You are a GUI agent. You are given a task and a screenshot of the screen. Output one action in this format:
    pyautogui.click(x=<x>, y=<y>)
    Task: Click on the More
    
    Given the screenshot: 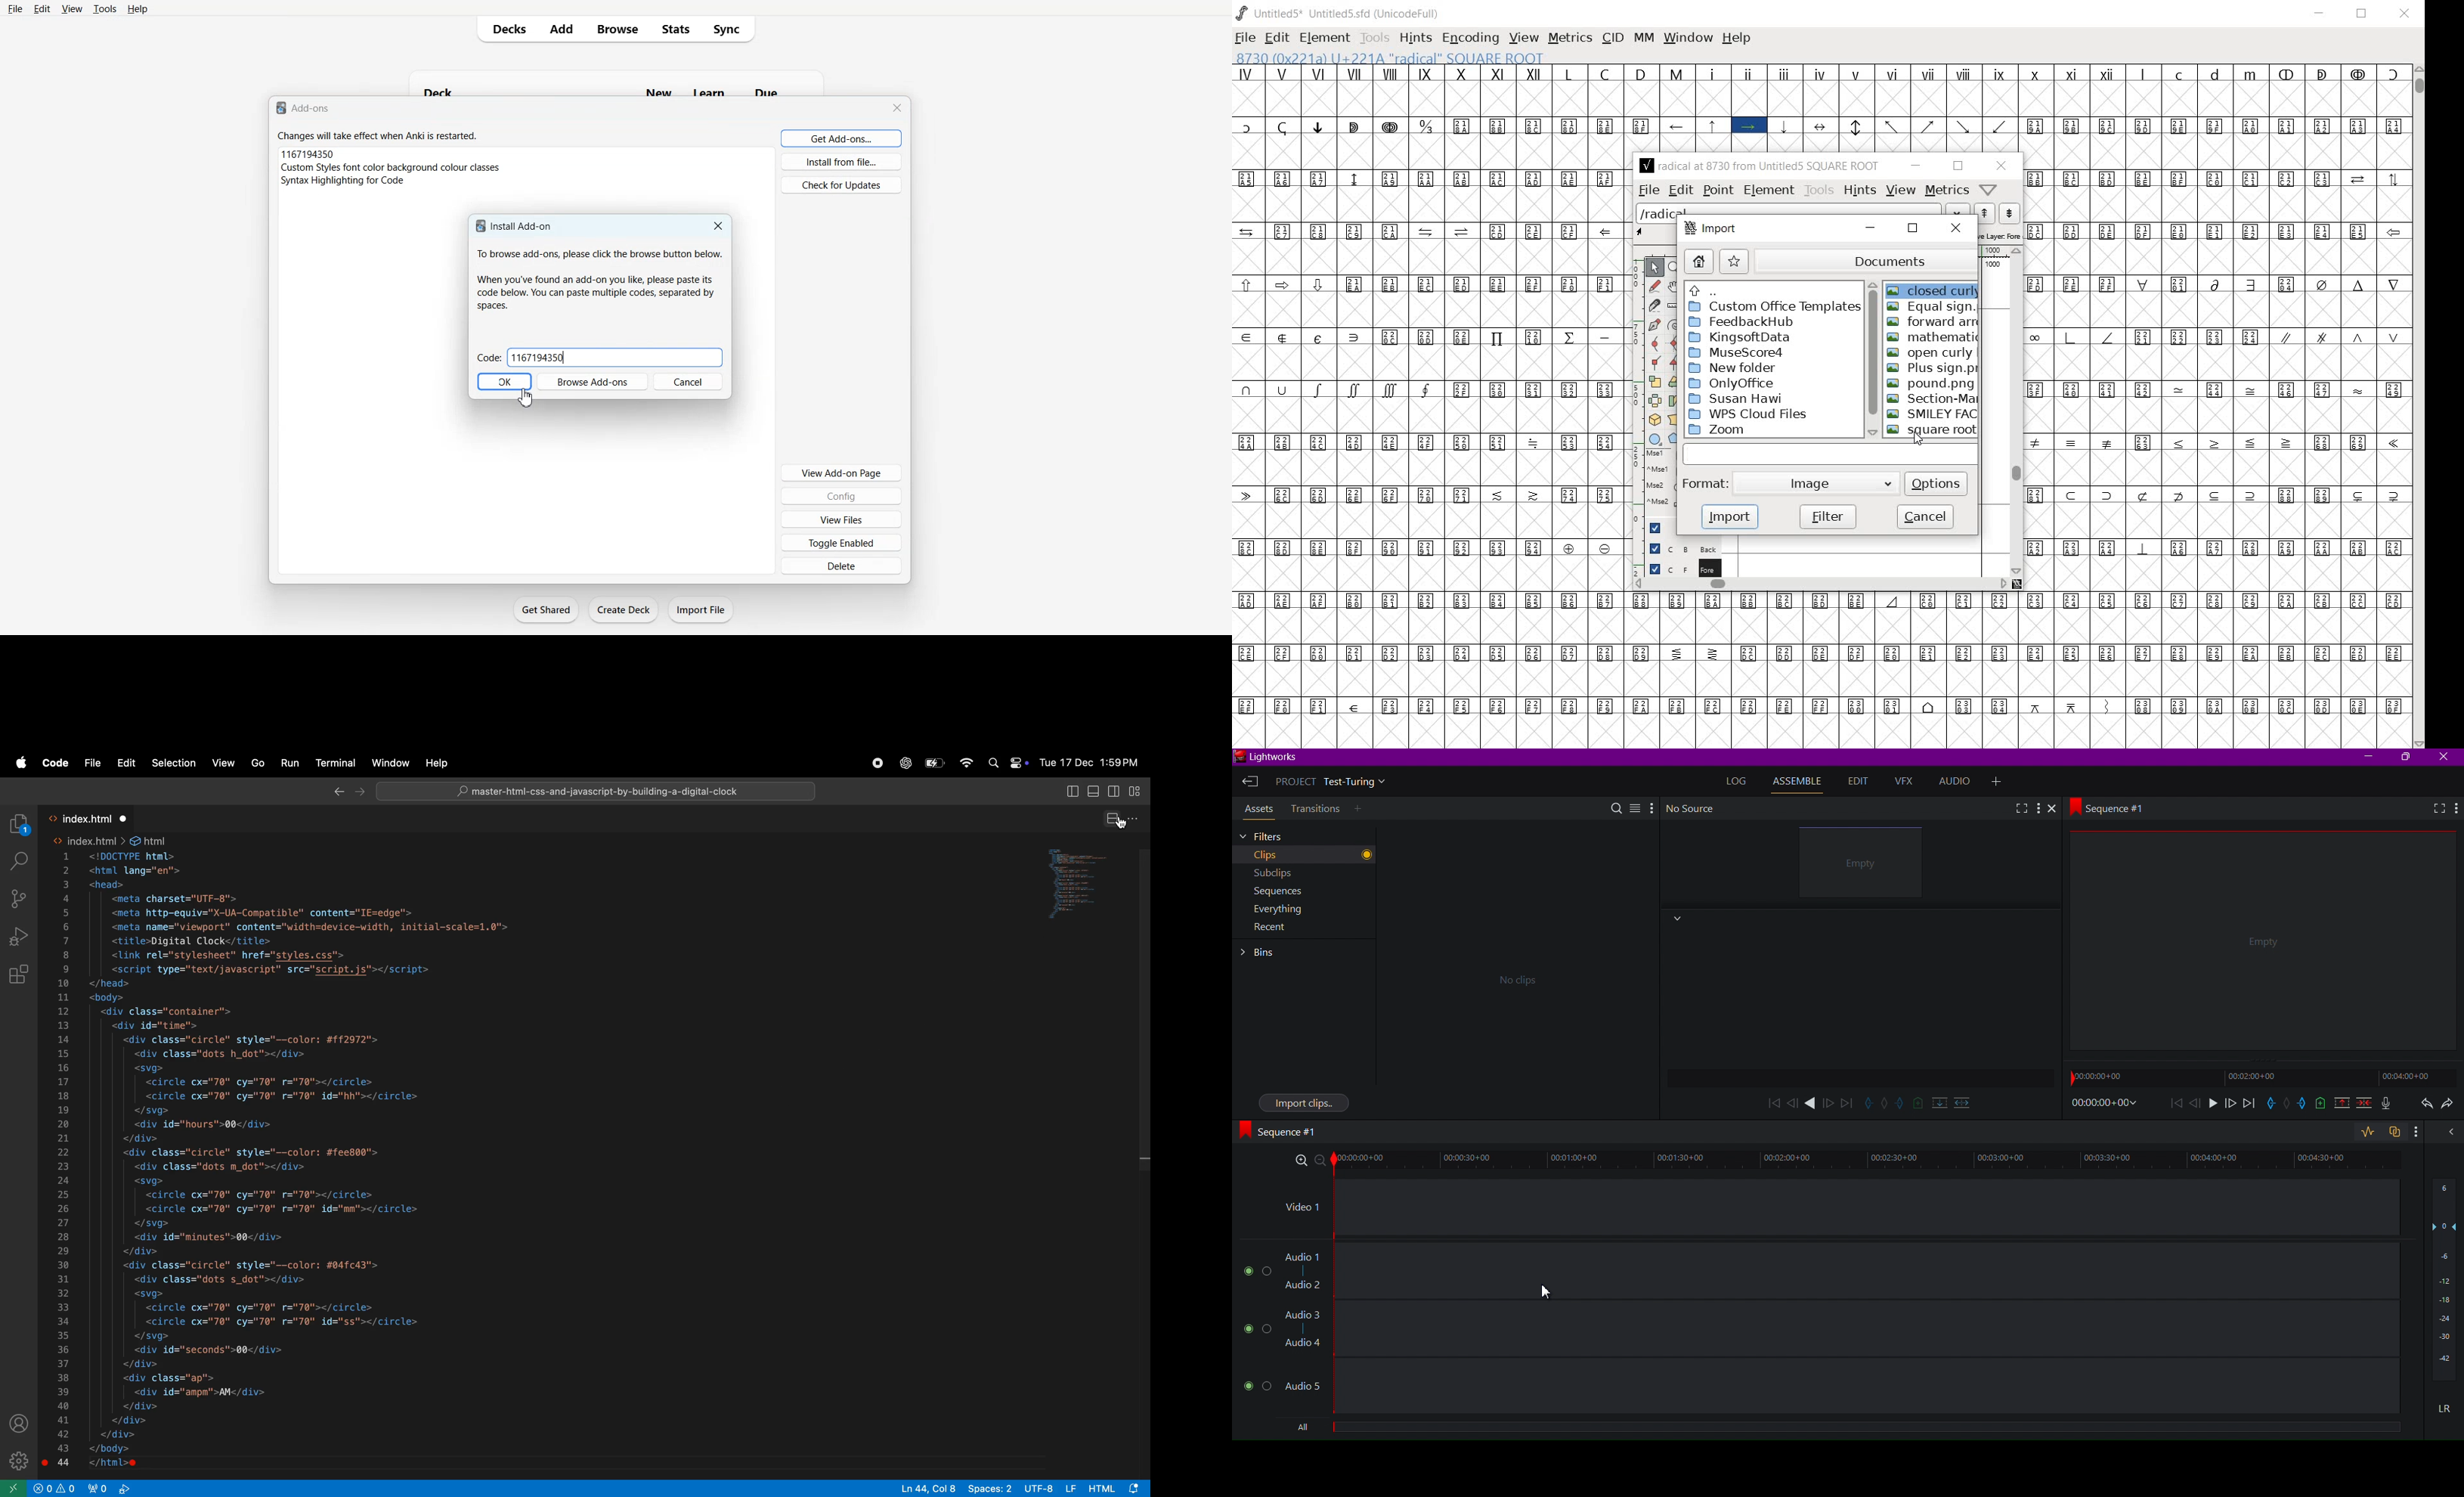 What is the action you would take?
    pyautogui.click(x=2039, y=808)
    